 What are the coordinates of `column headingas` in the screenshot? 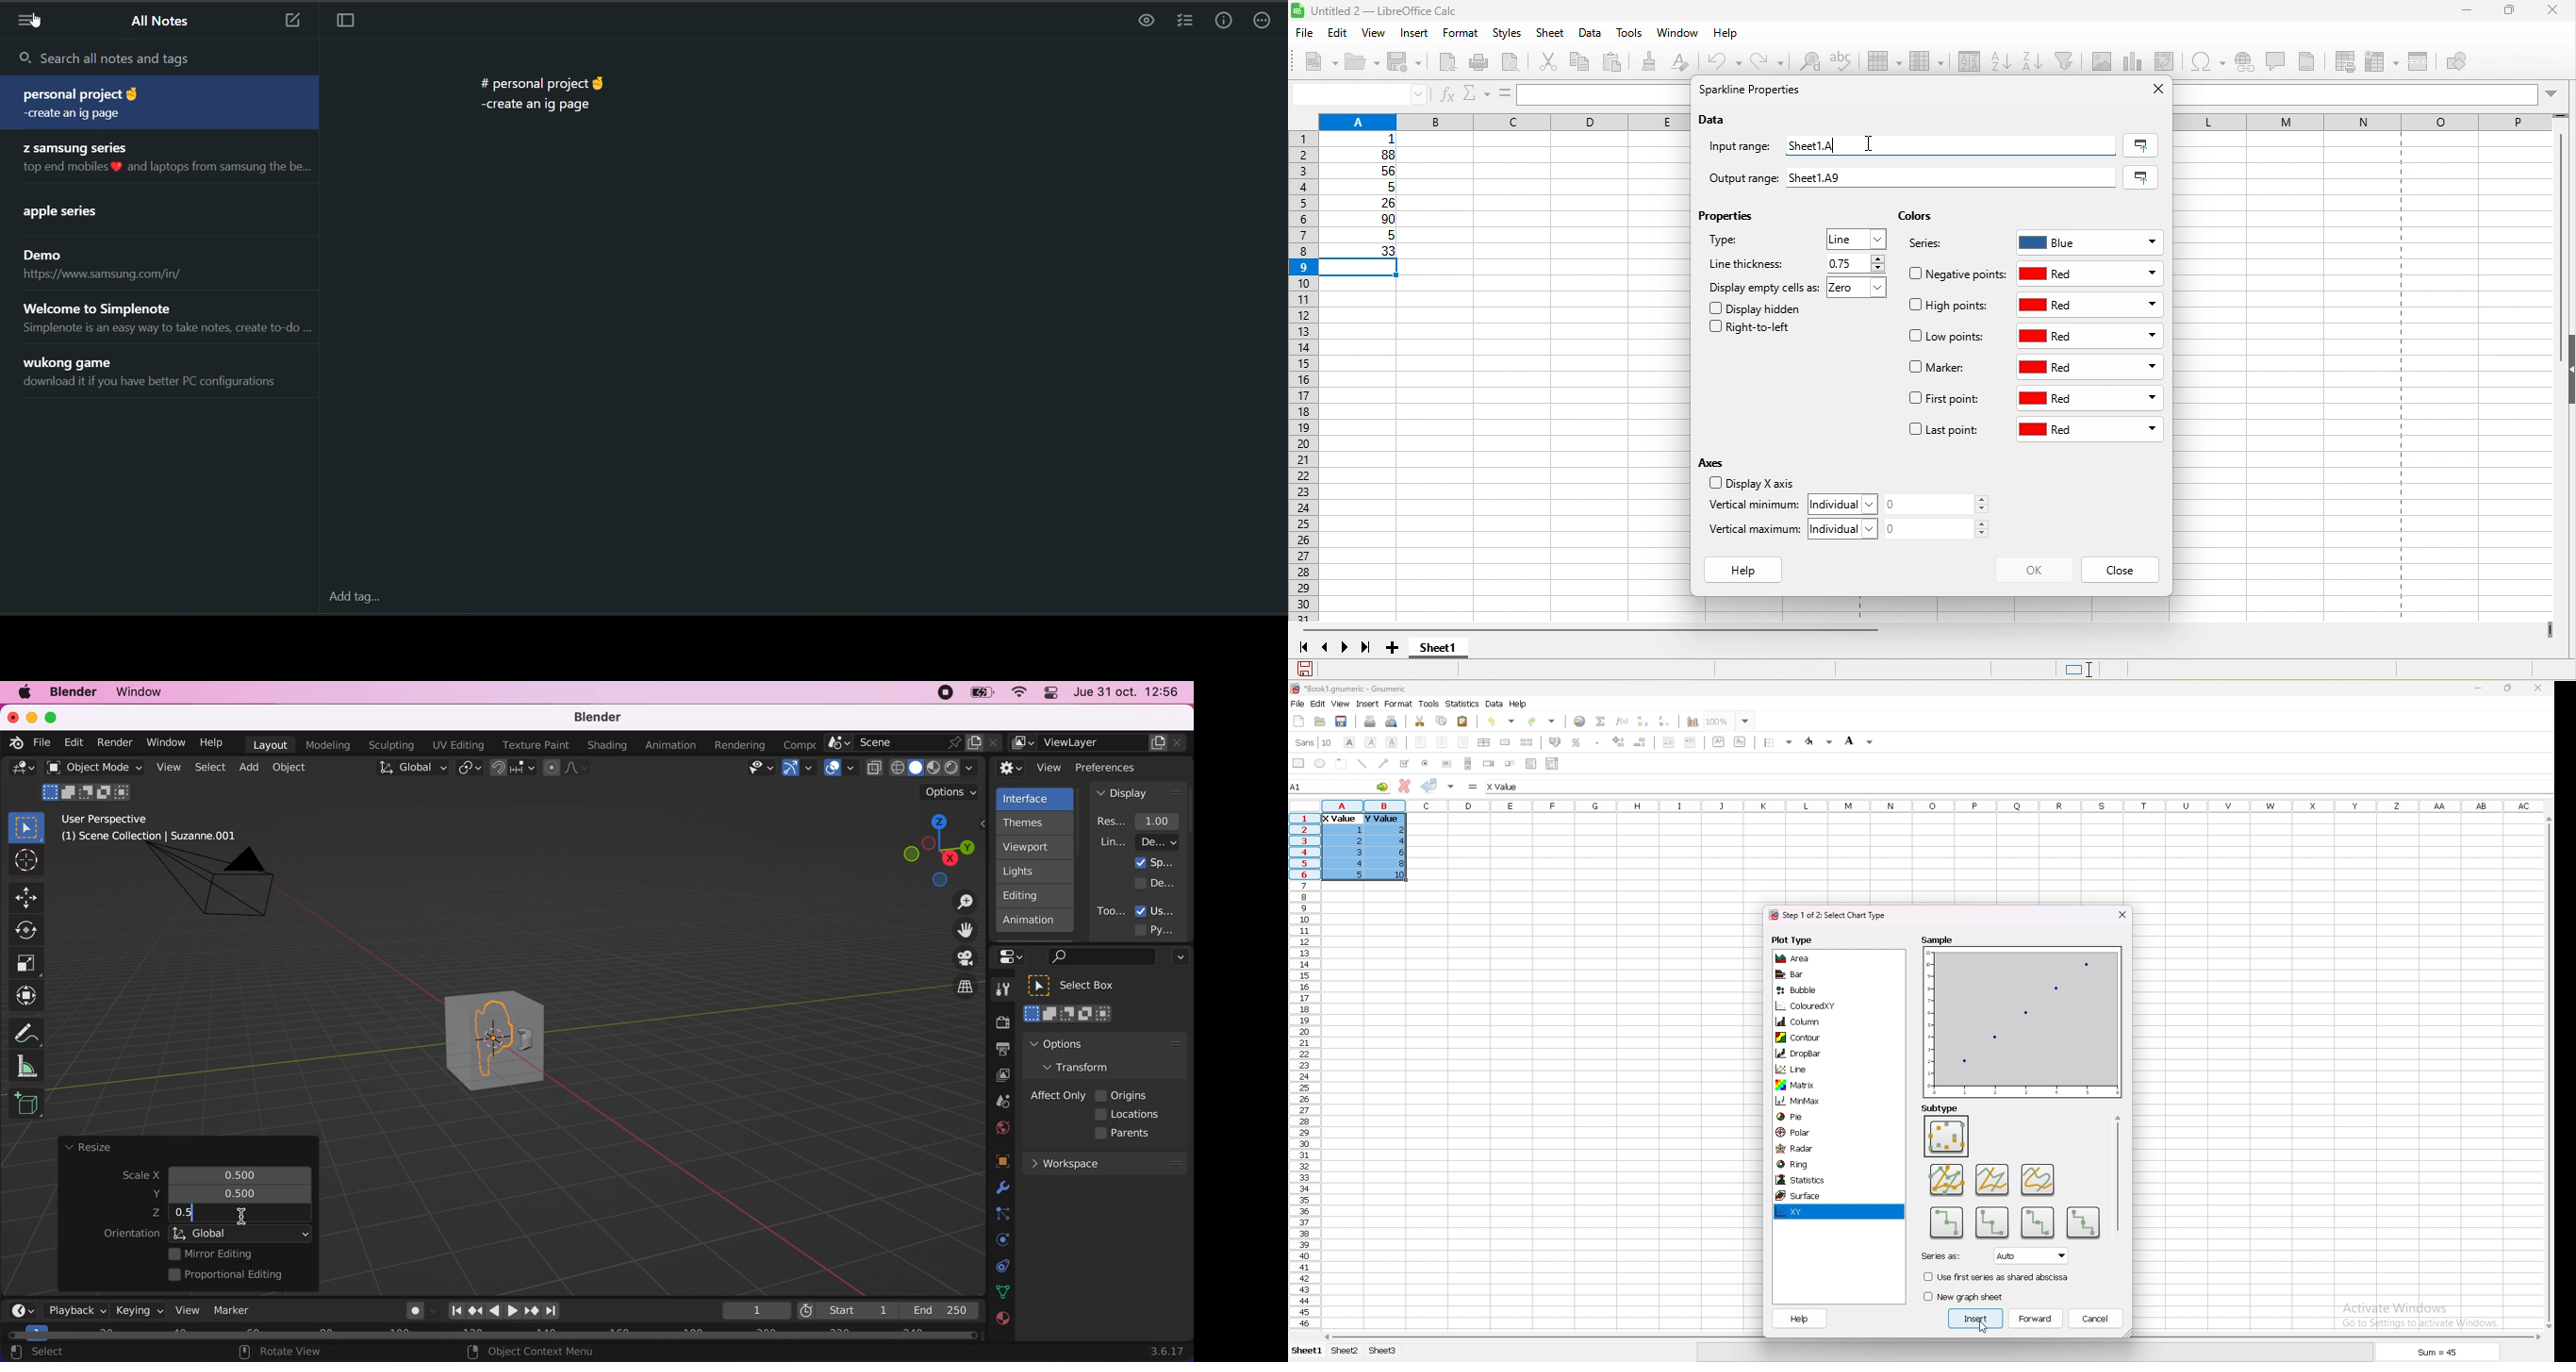 It's located at (2377, 121).